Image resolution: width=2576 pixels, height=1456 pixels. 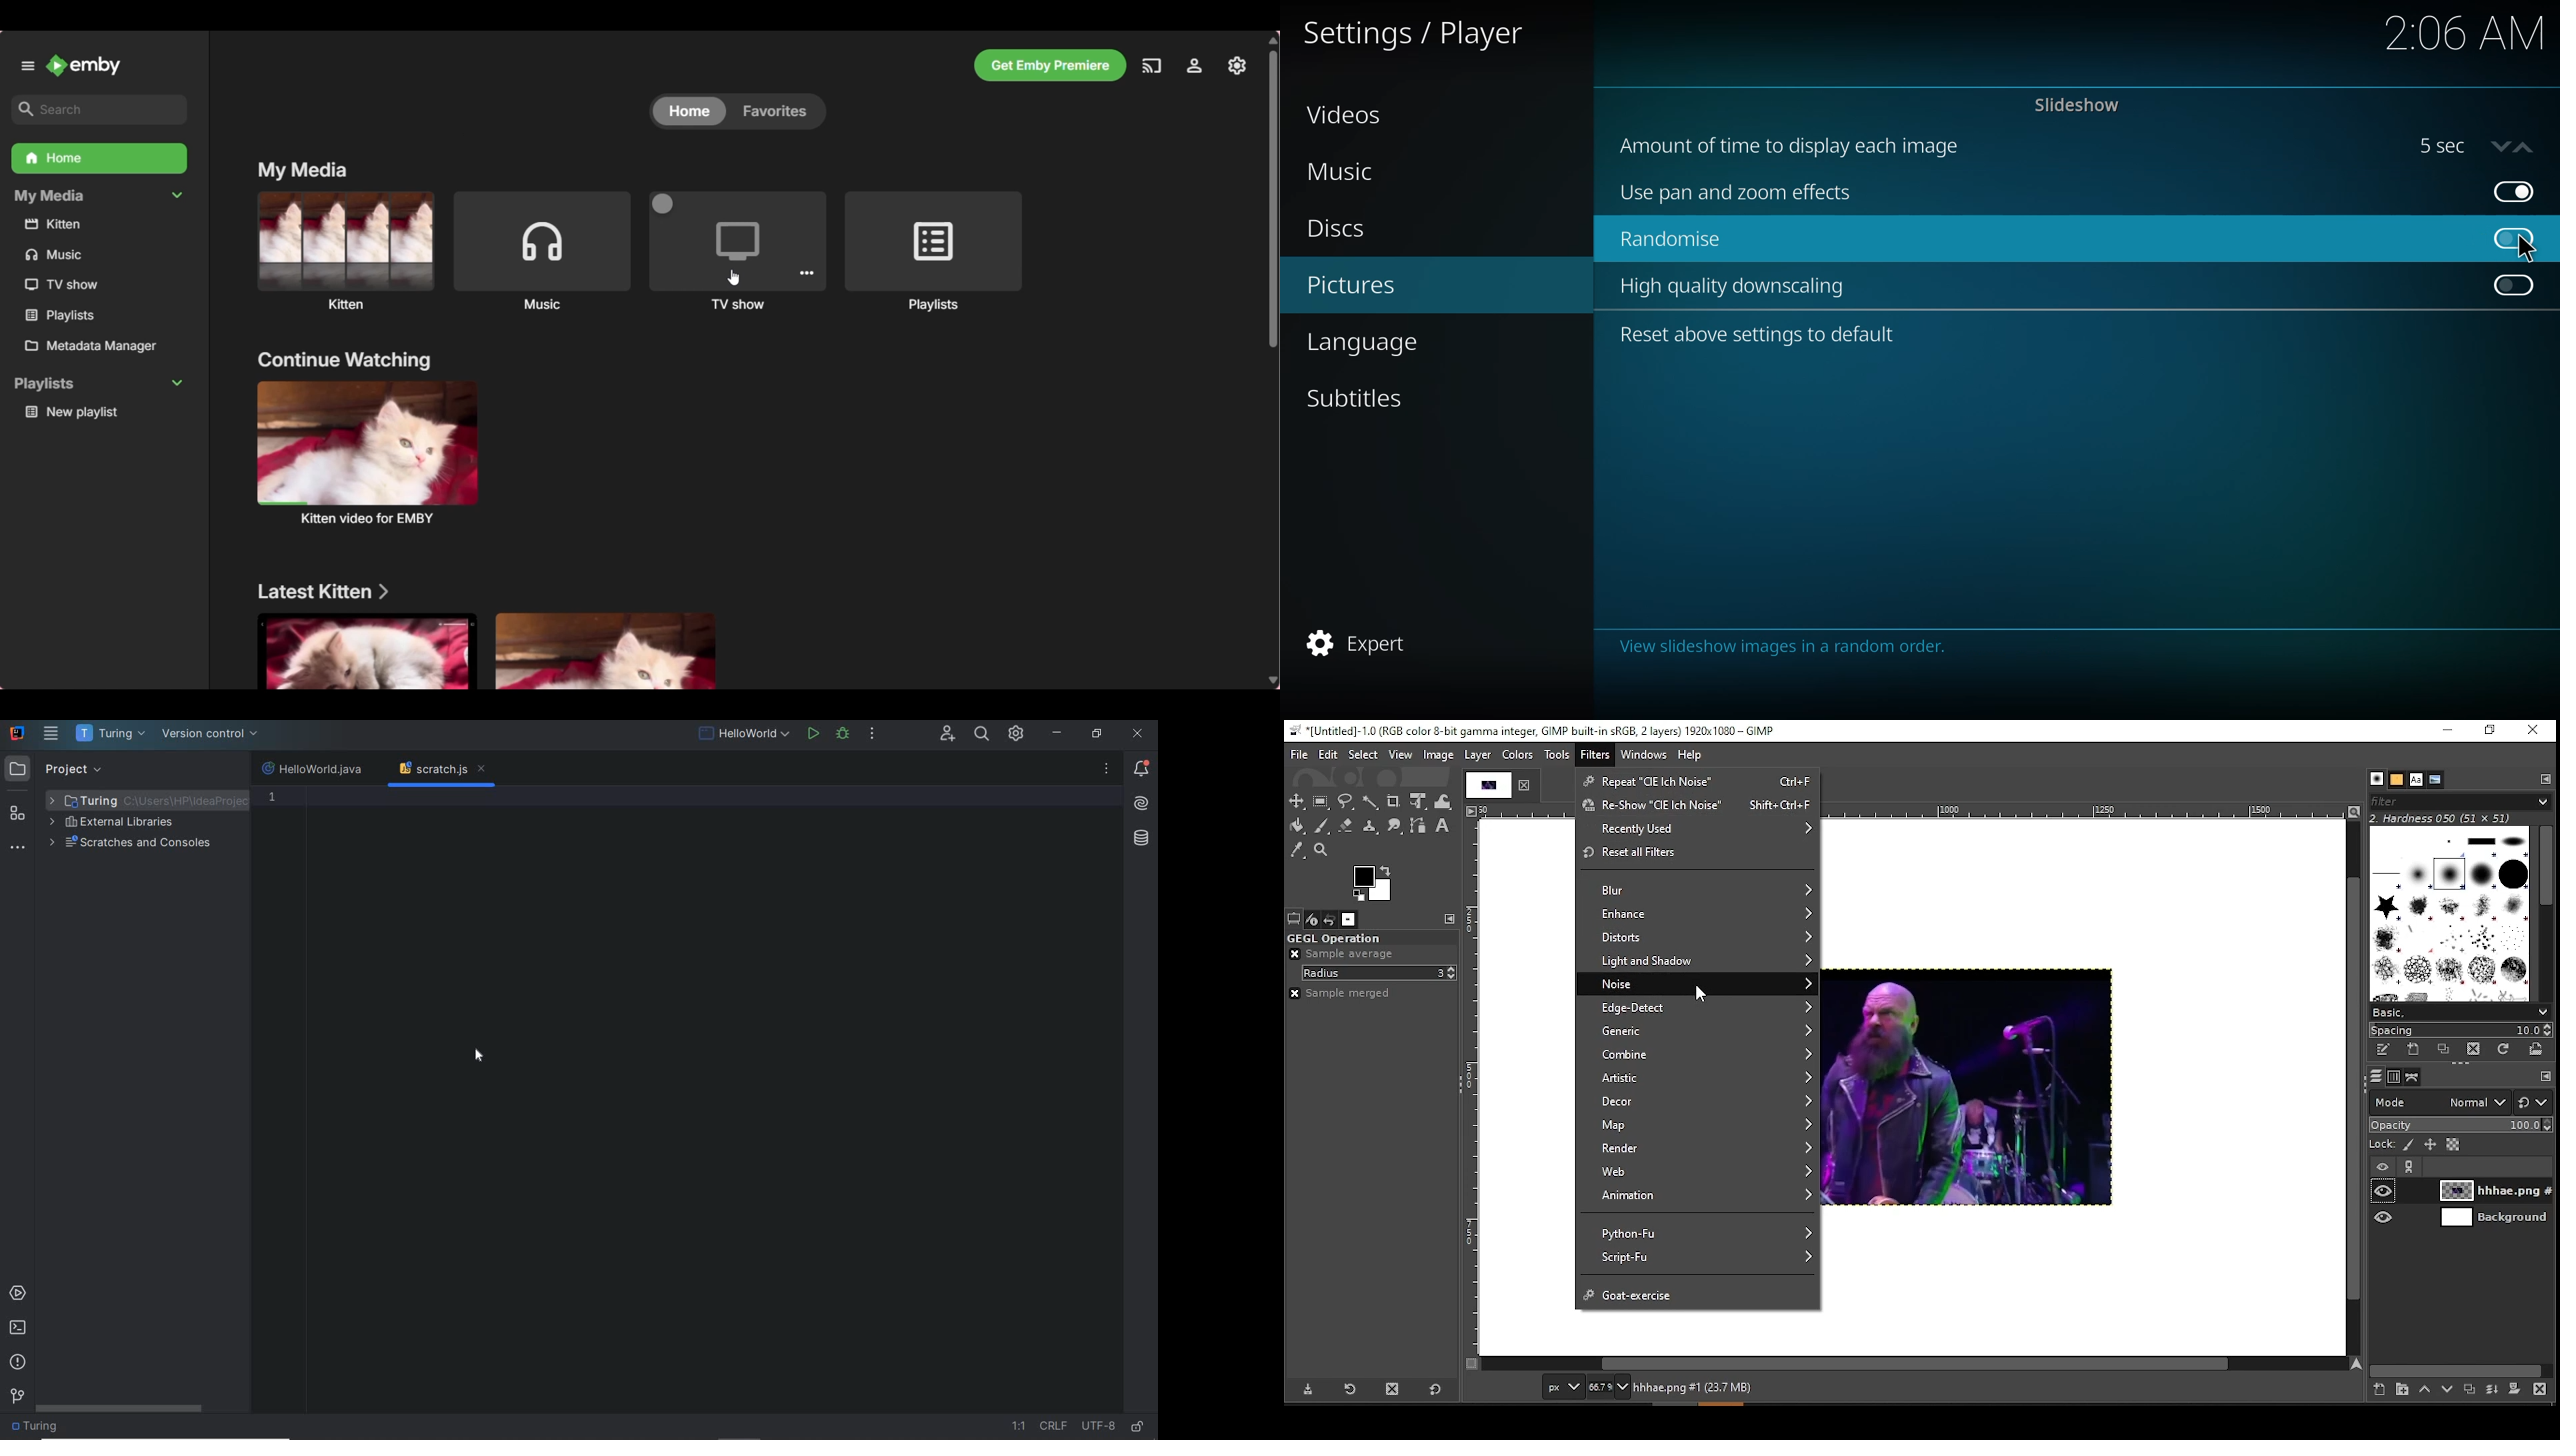 What do you see at coordinates (1697, 1292) in the screenshot?
I see `goat exercise` at bounding box center [1697, 1292].